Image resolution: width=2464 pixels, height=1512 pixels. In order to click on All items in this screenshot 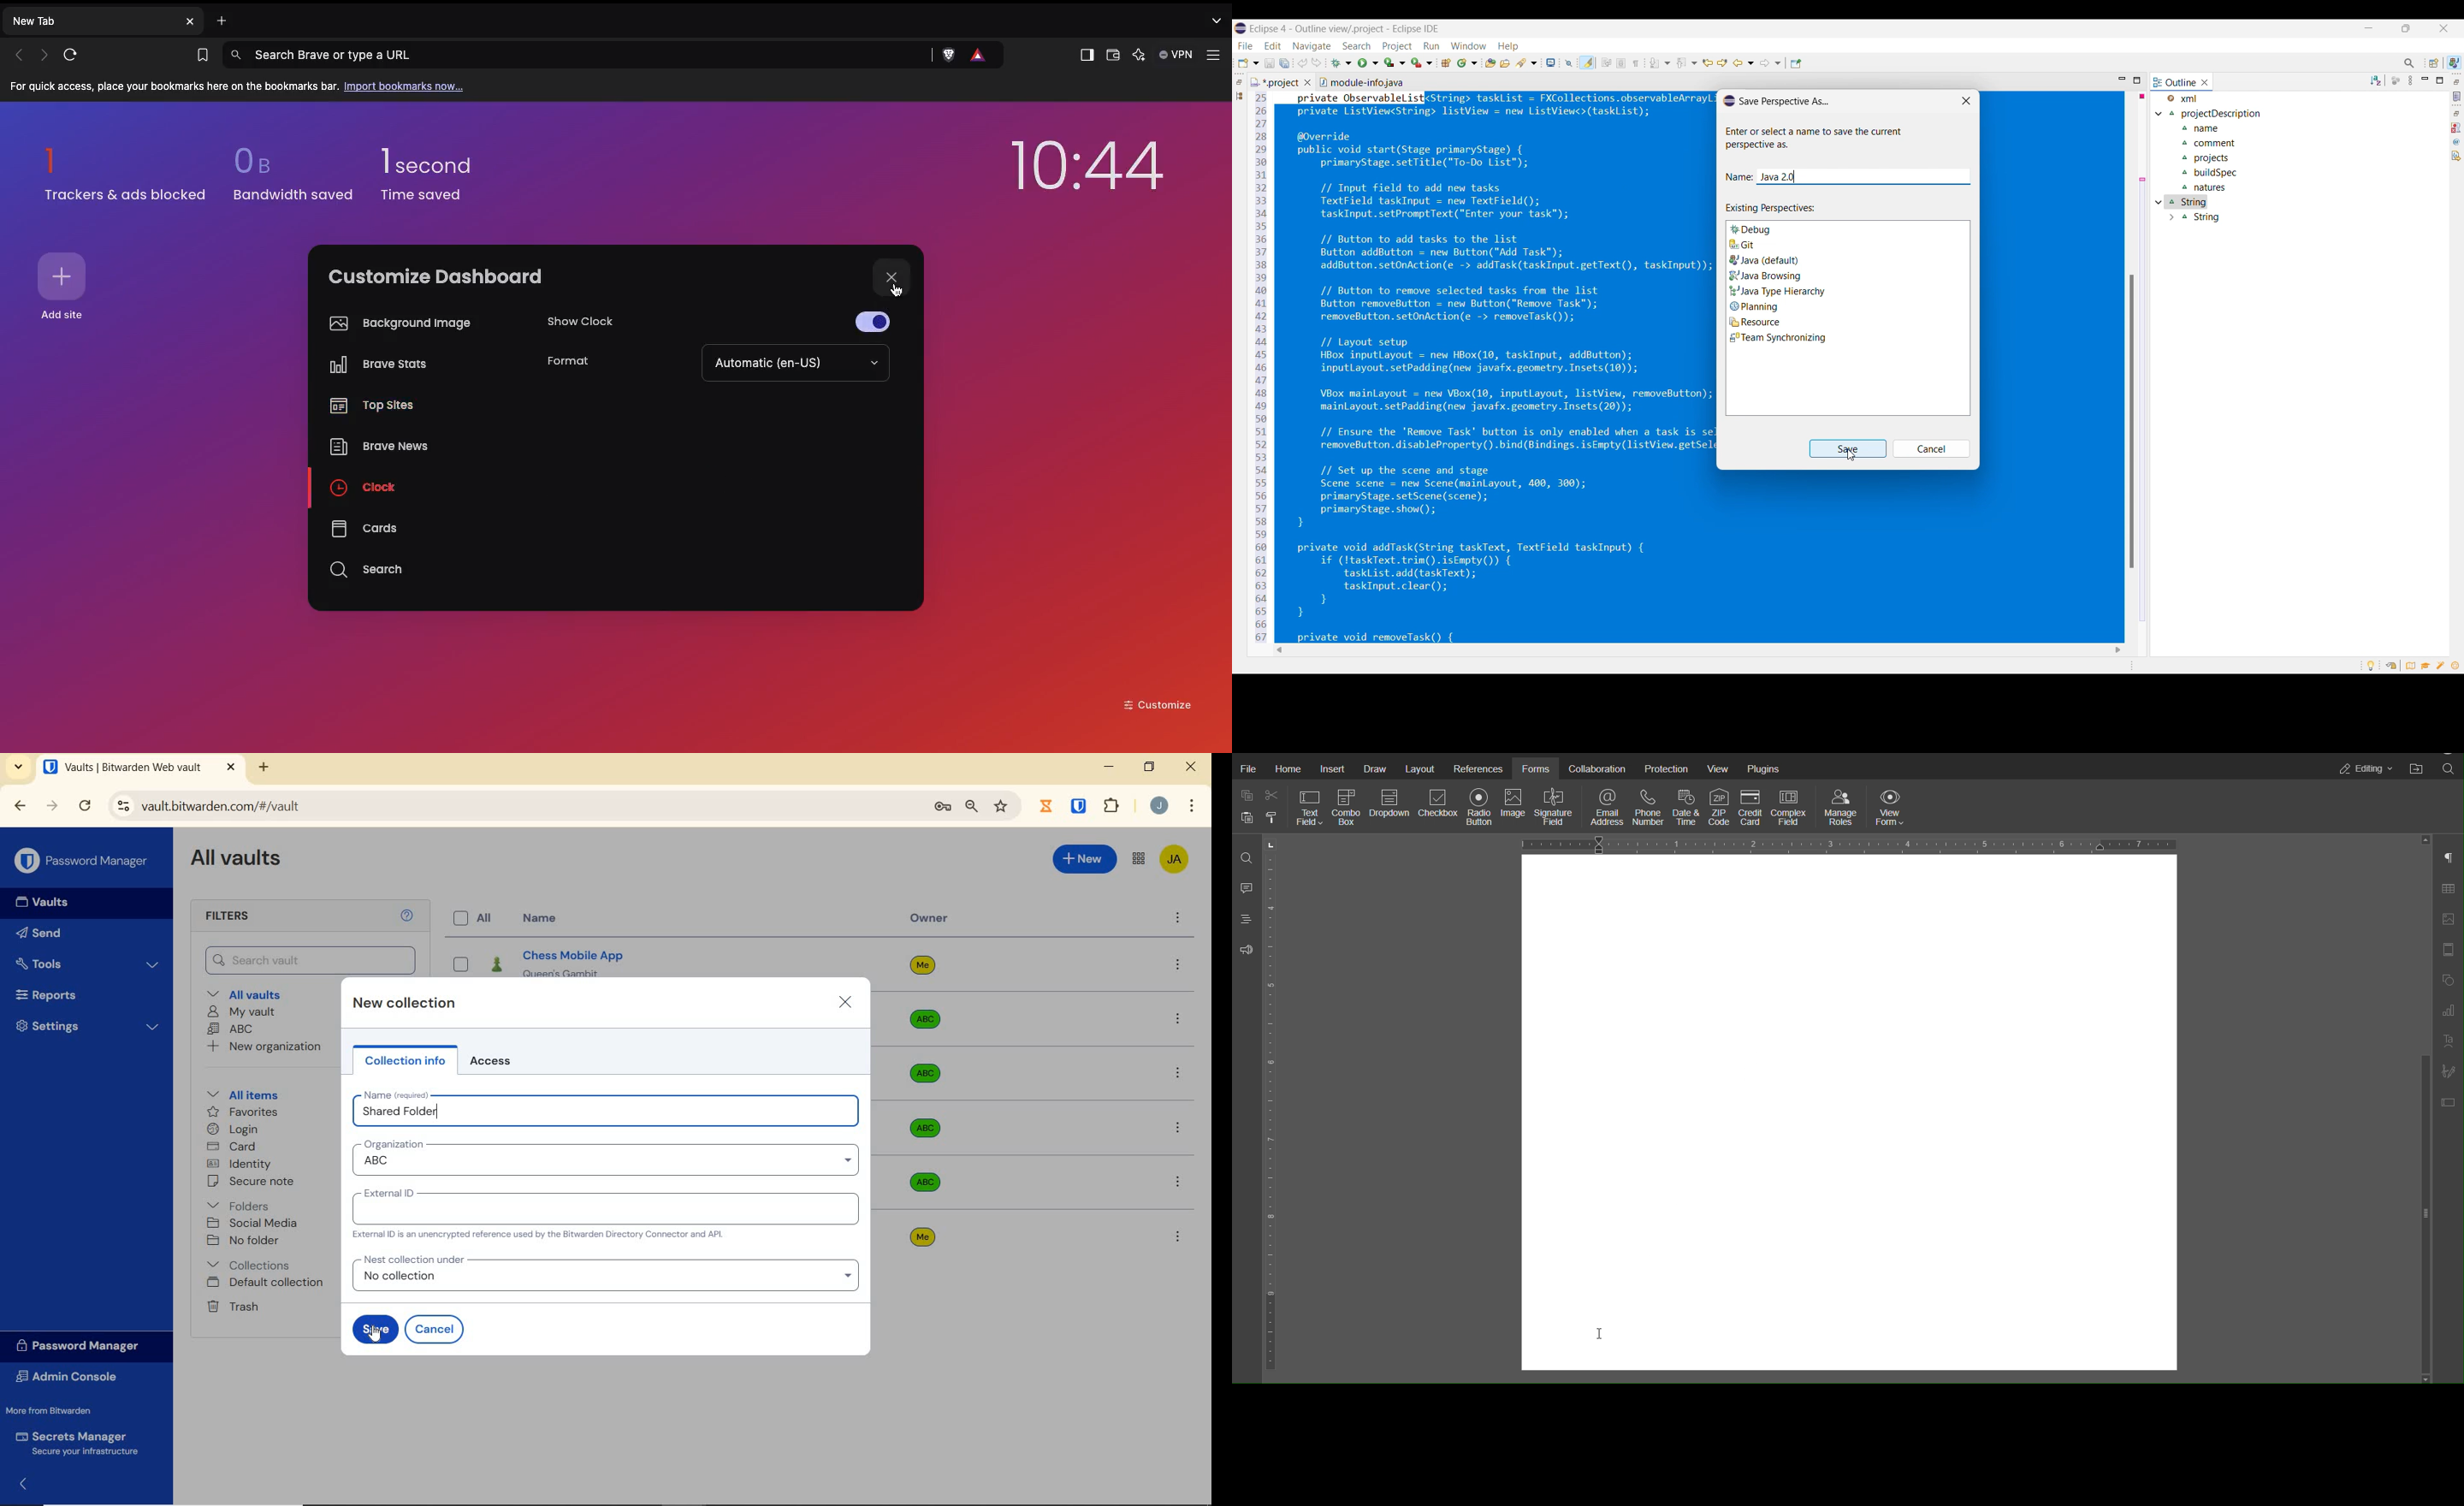, I will do `click(244, 1095)`.